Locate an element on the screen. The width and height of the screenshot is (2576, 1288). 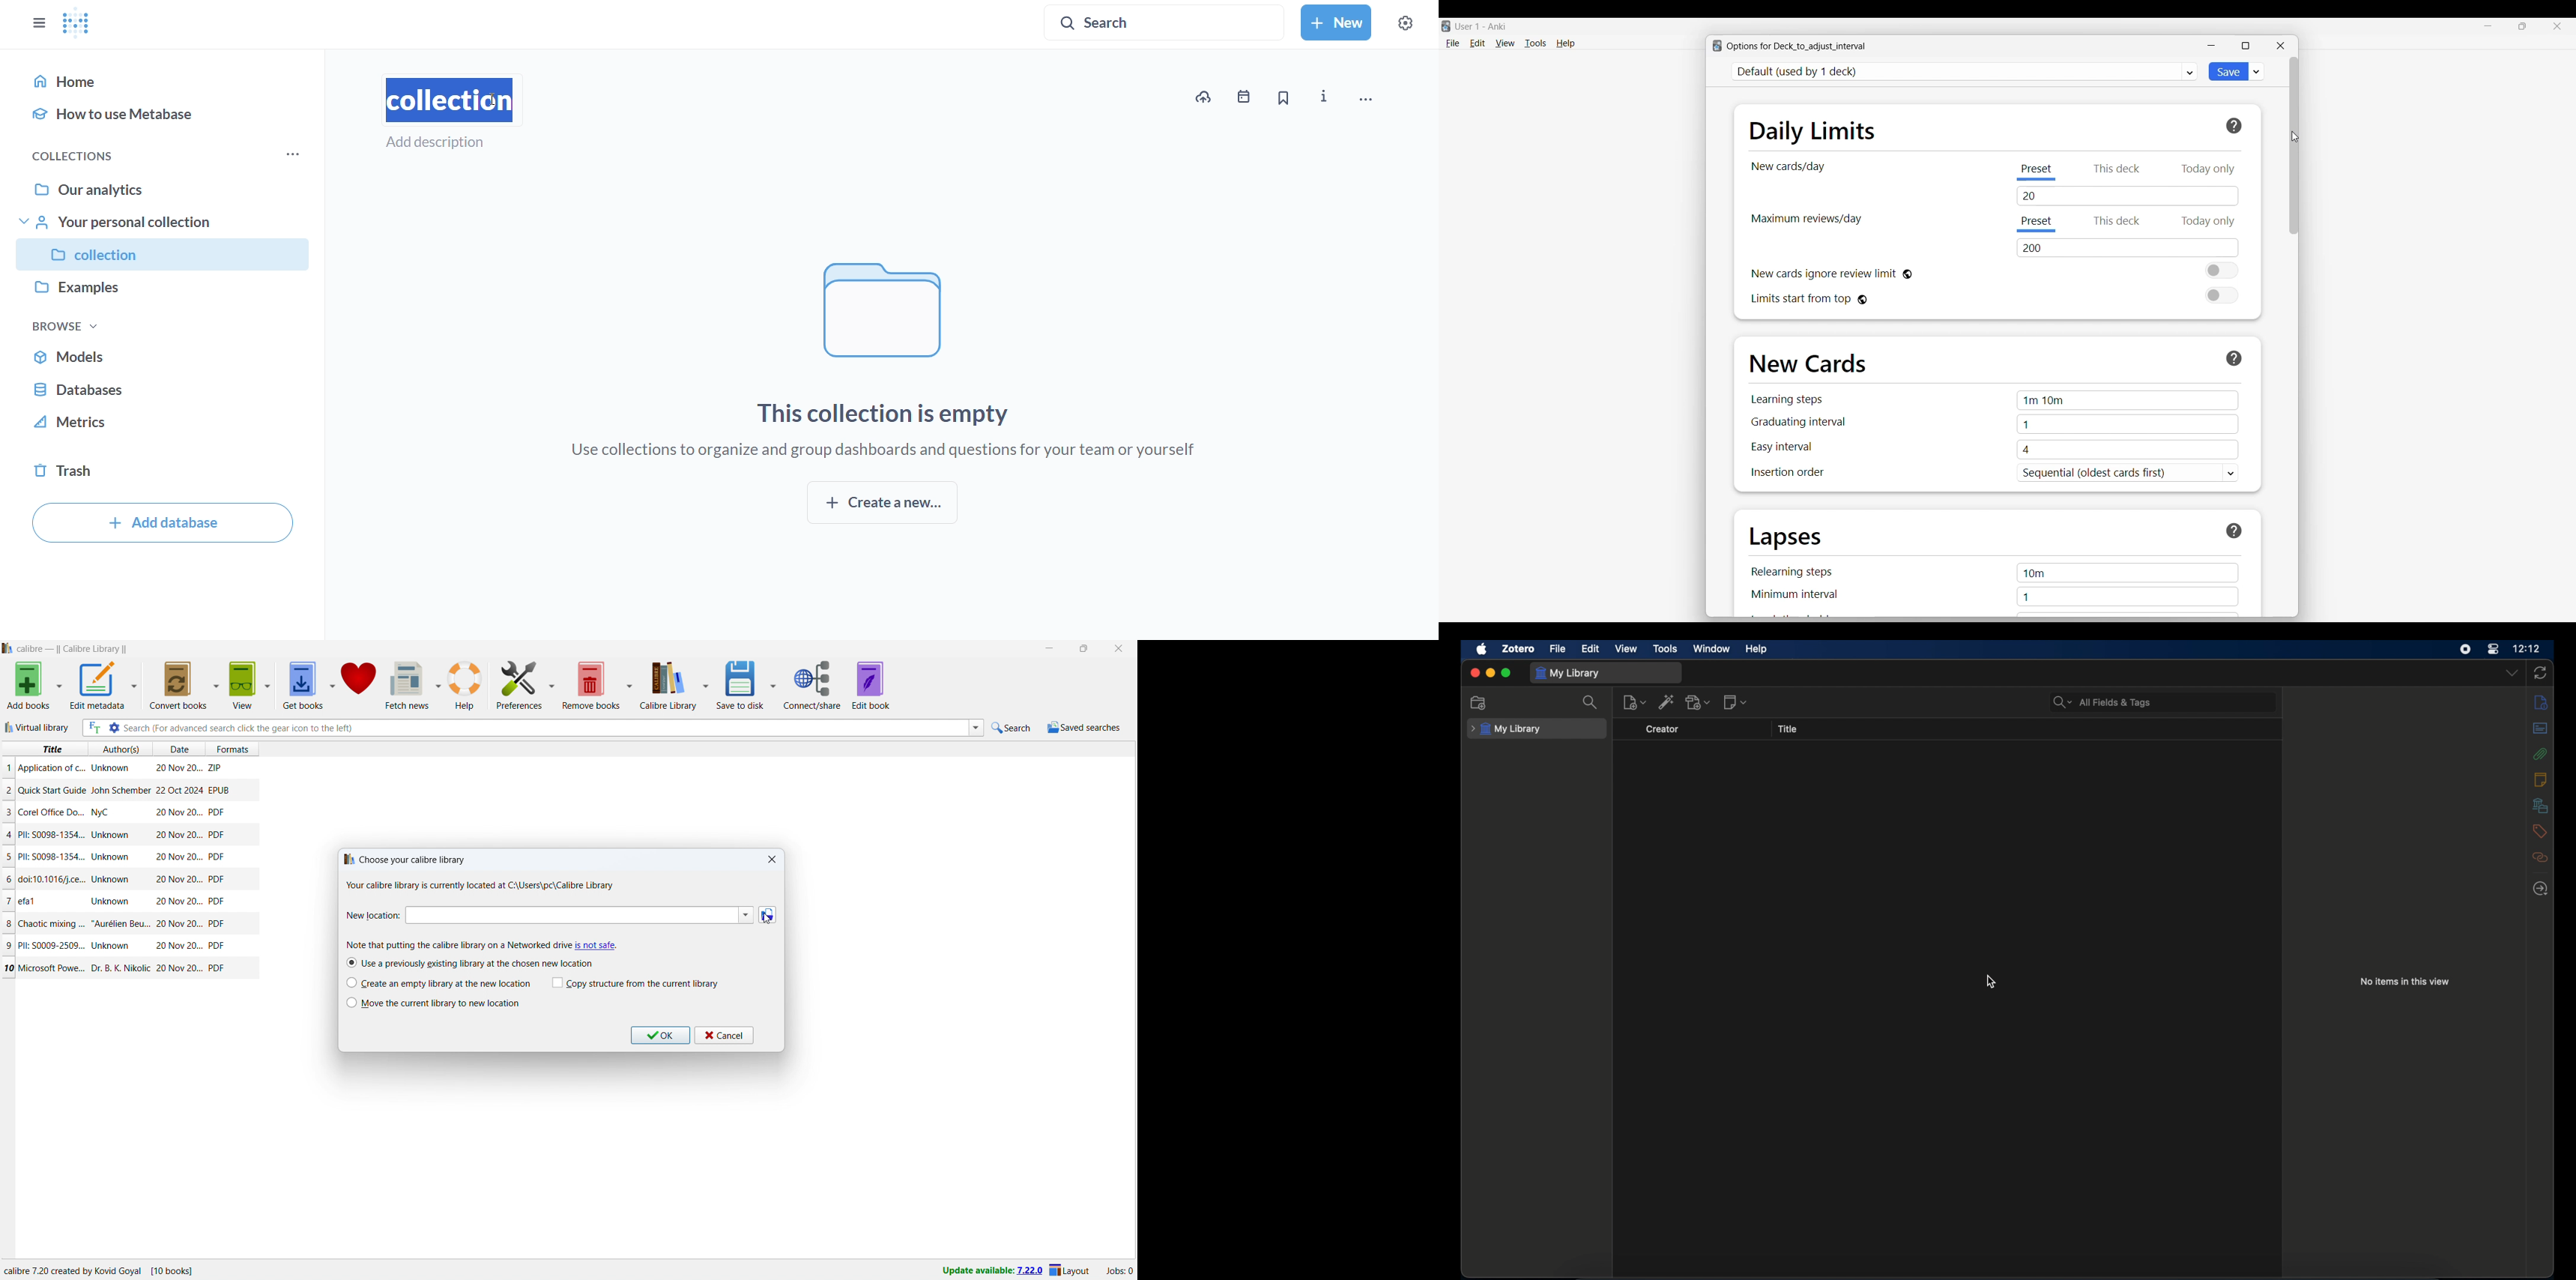
View menu is located at coordinates (1505, 43).